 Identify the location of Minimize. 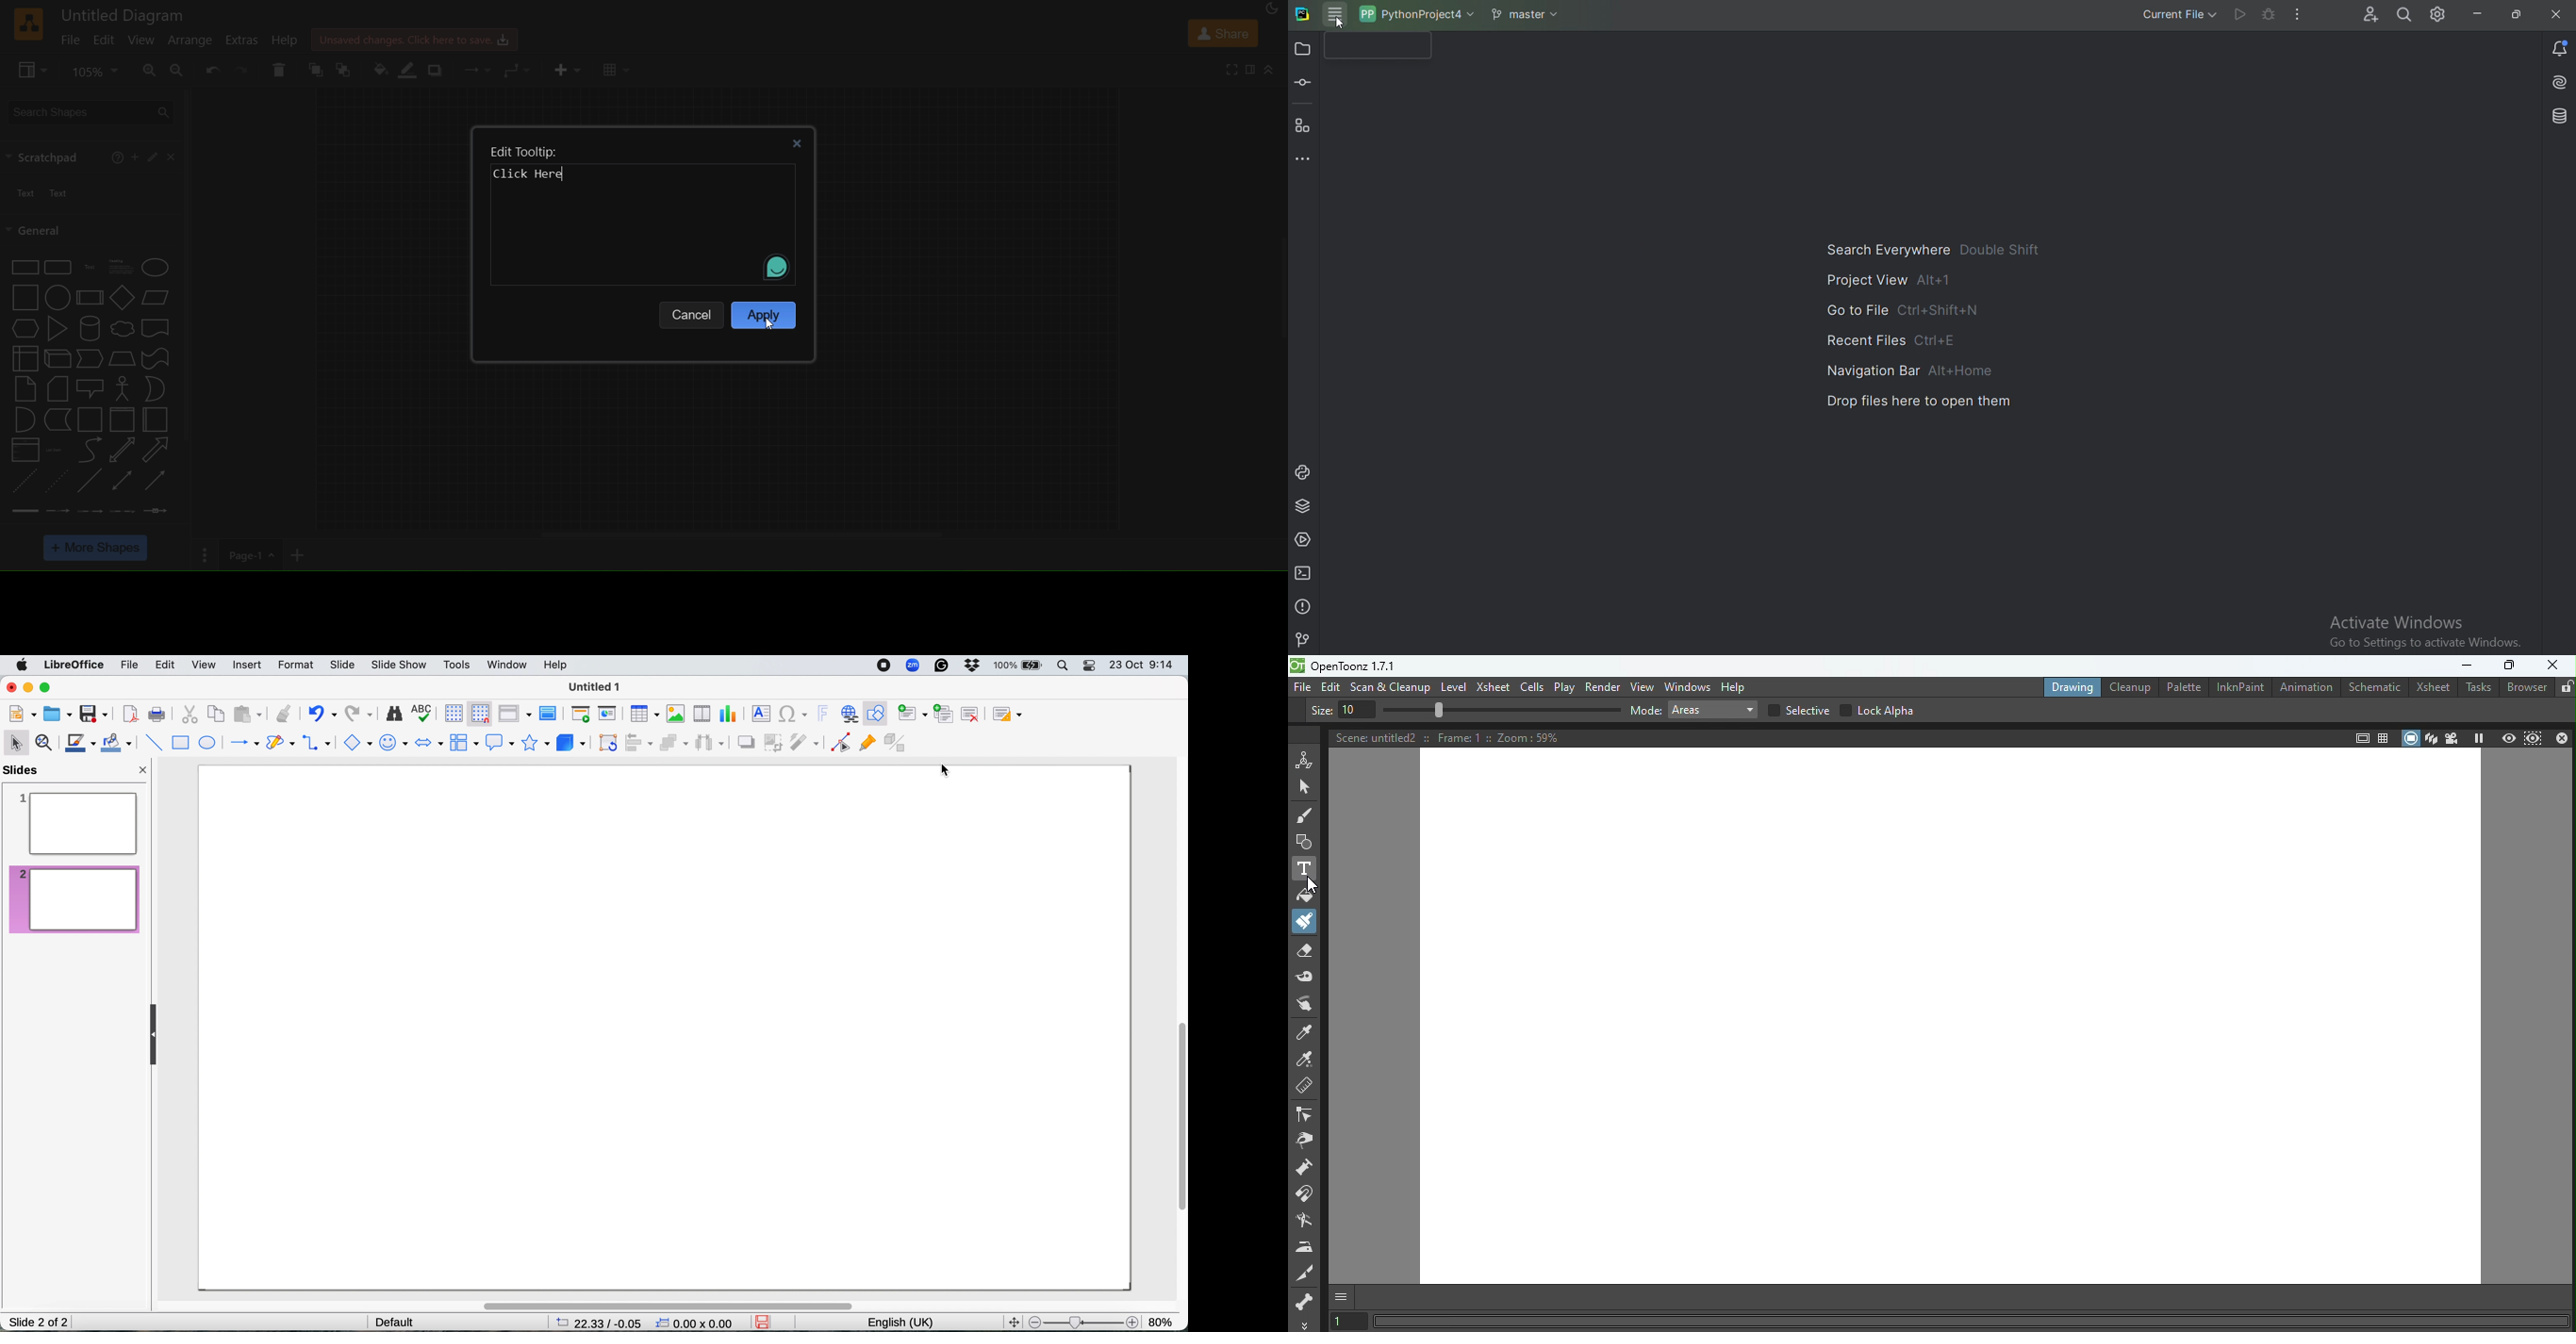
(2468, 666).